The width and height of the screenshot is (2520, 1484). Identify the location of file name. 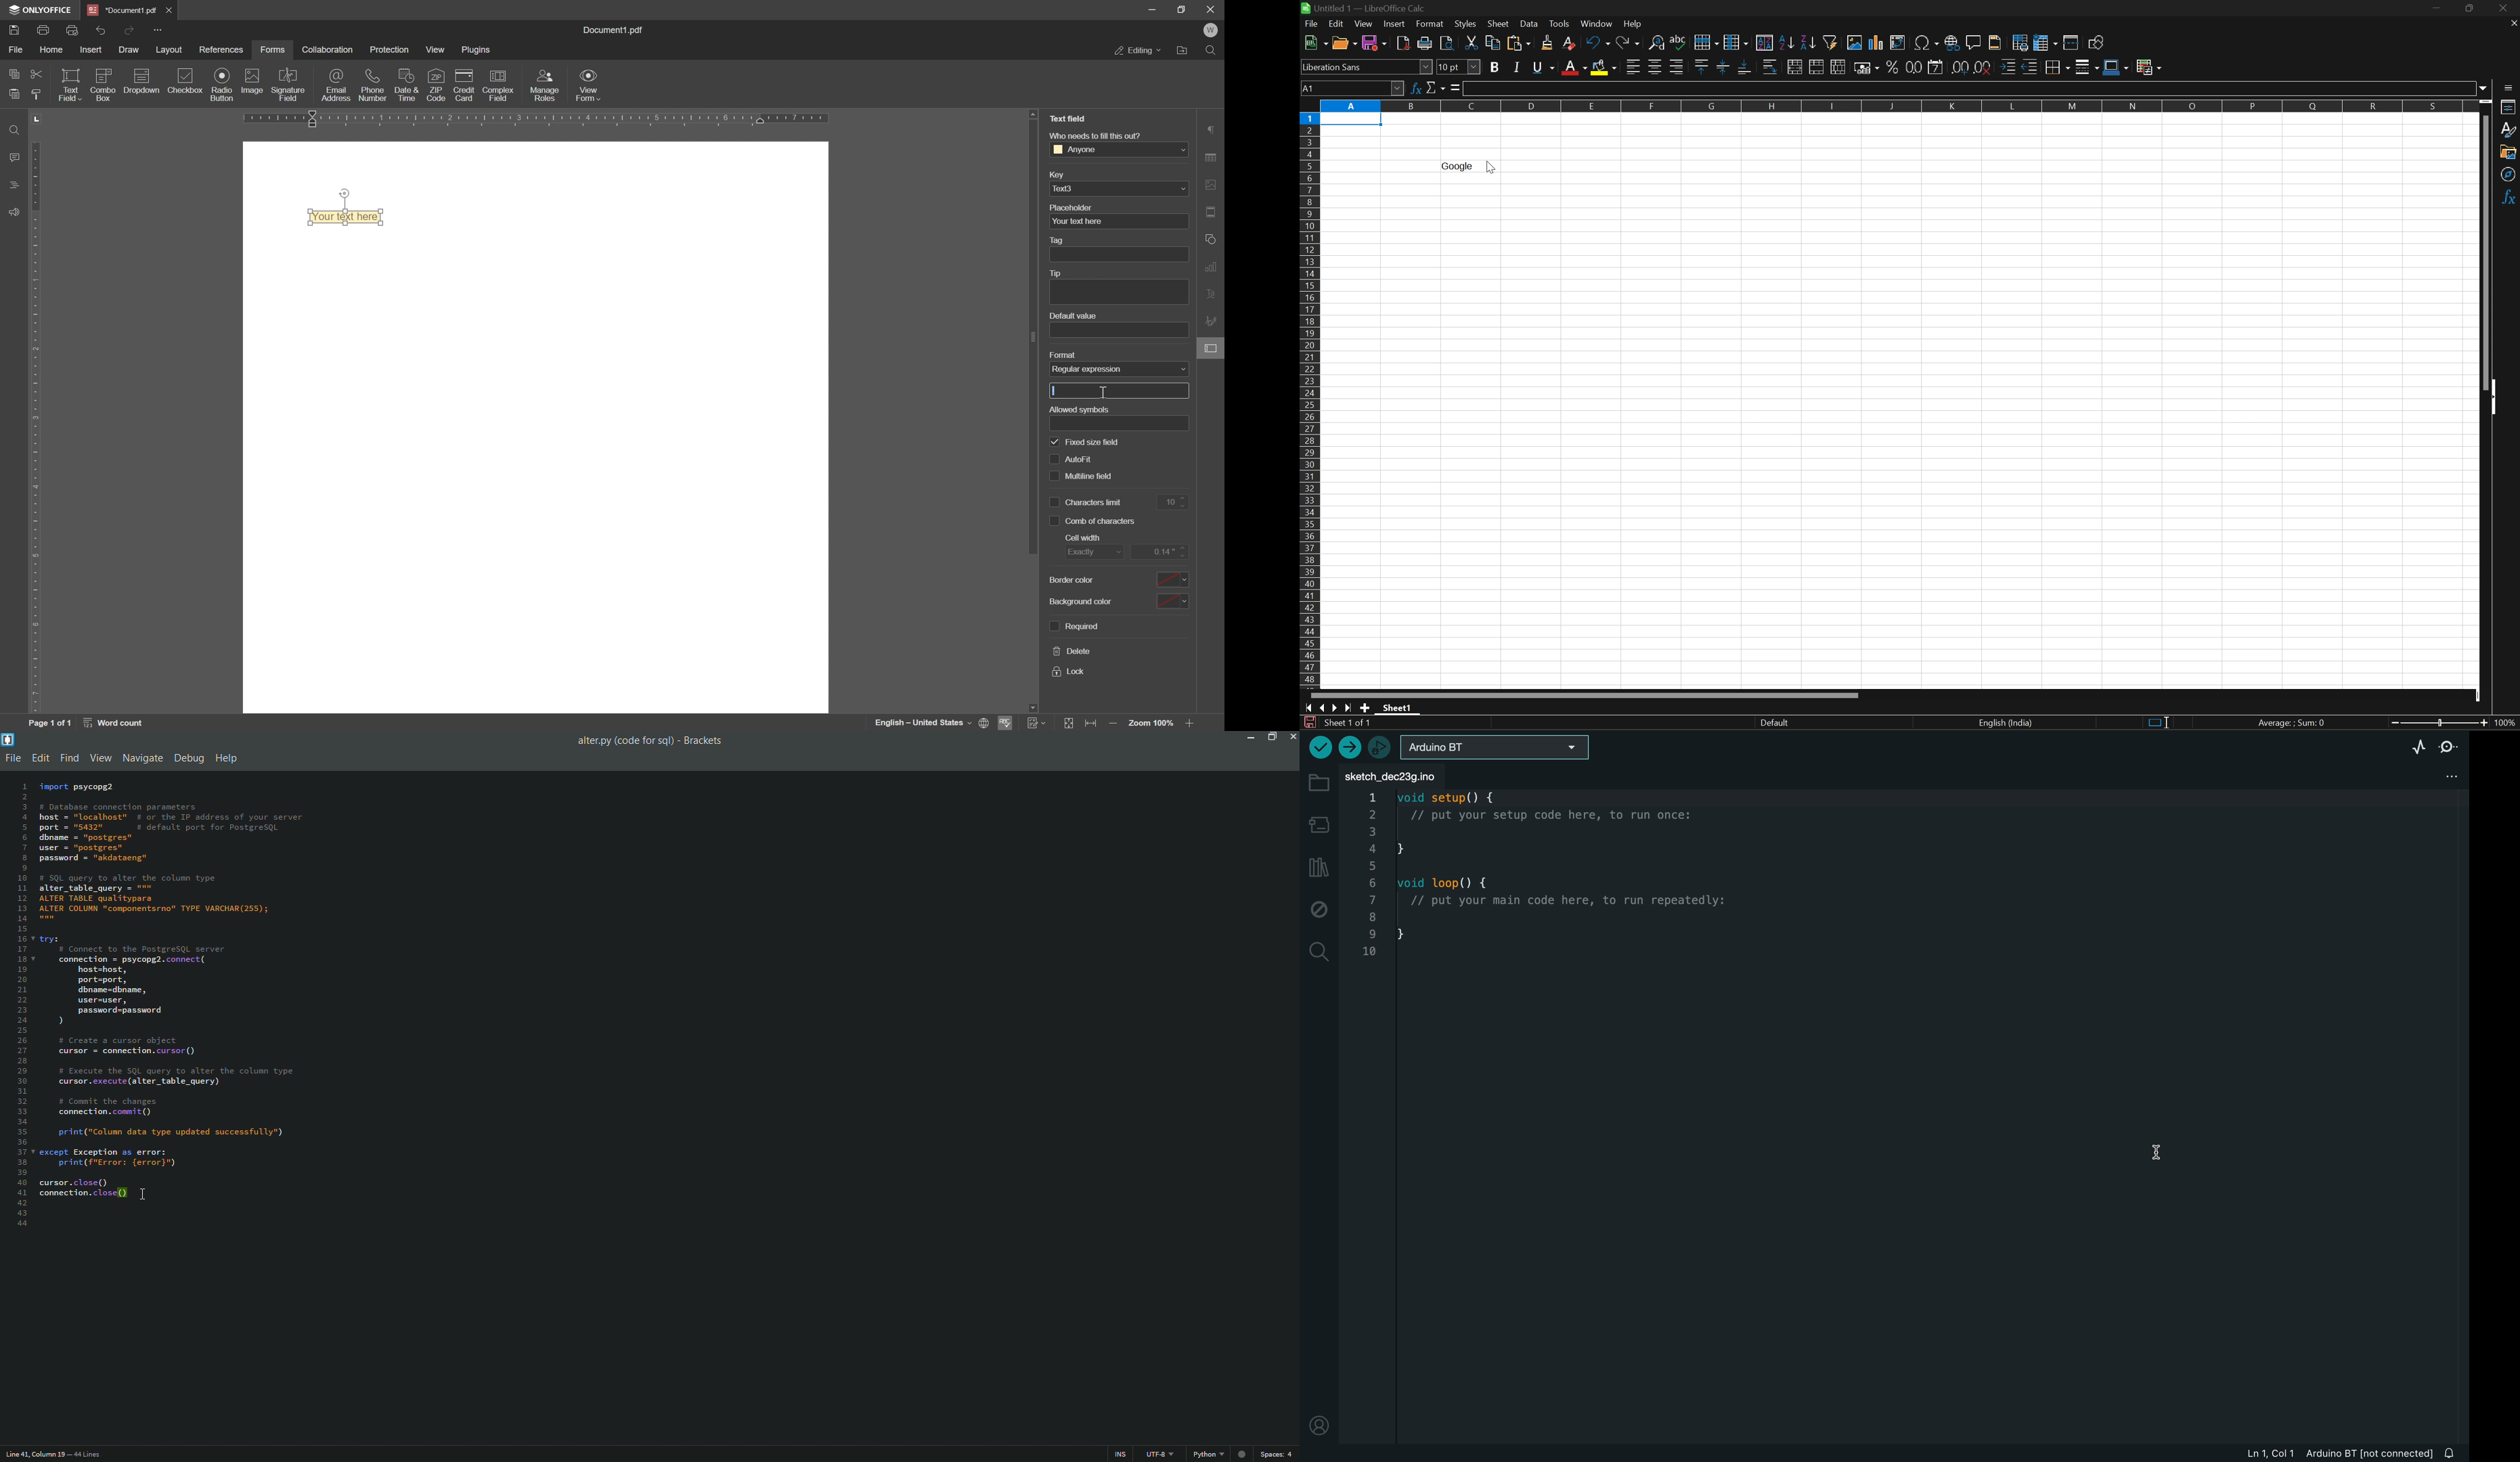
(625, 741).